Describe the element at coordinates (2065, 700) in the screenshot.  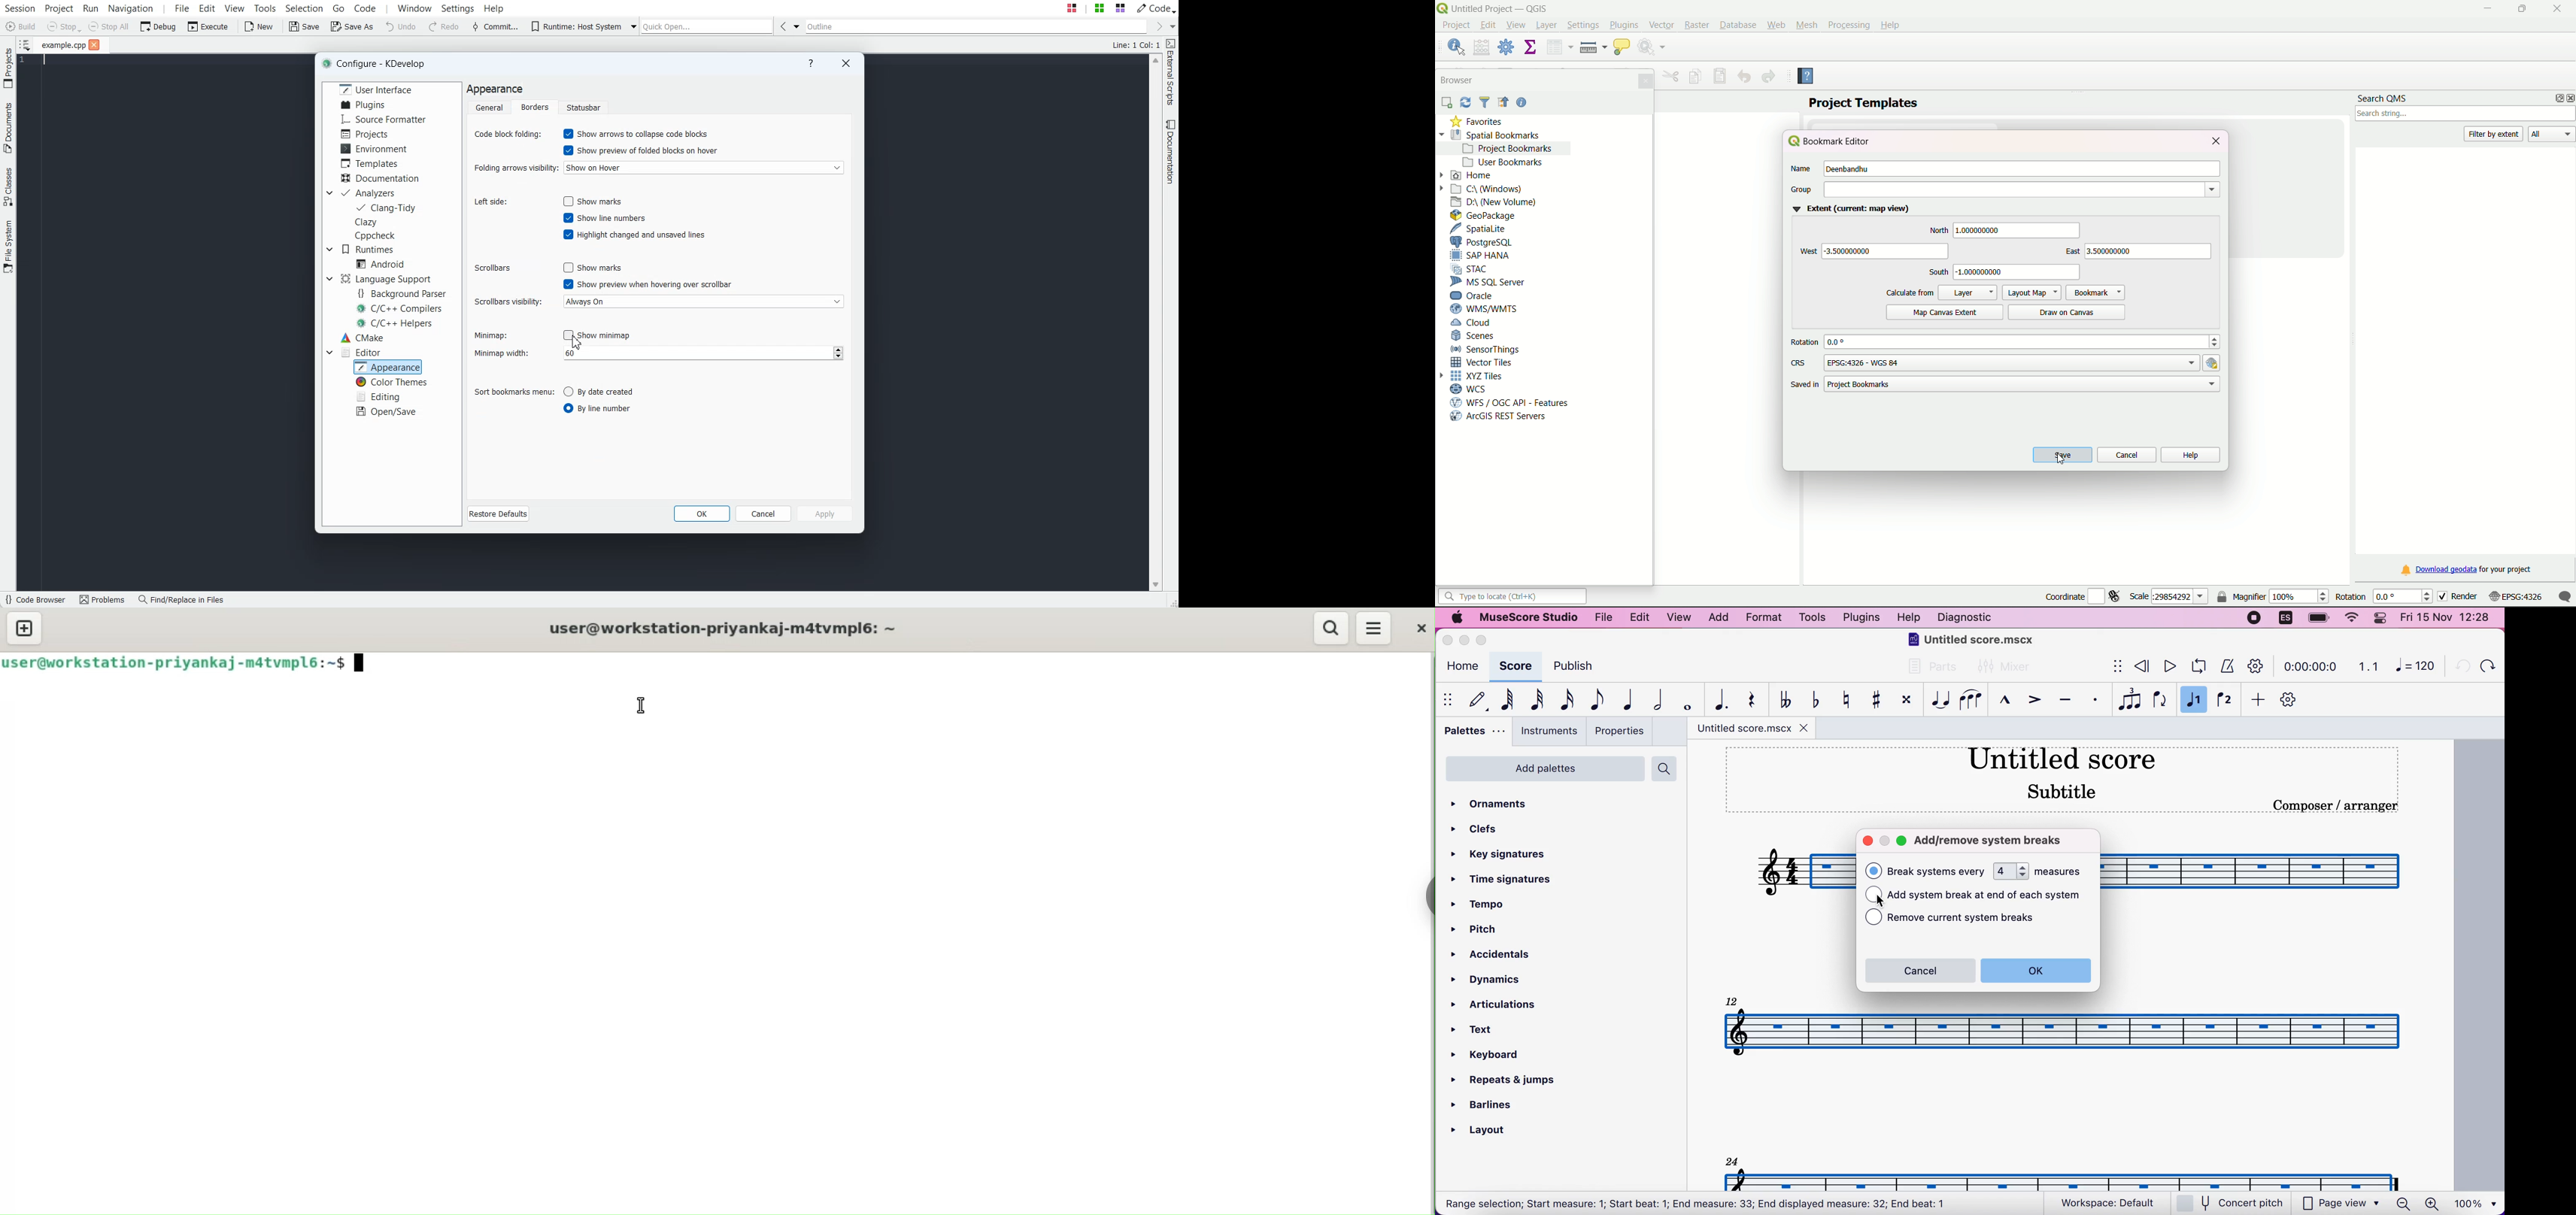
I see `tenuto` at that location.